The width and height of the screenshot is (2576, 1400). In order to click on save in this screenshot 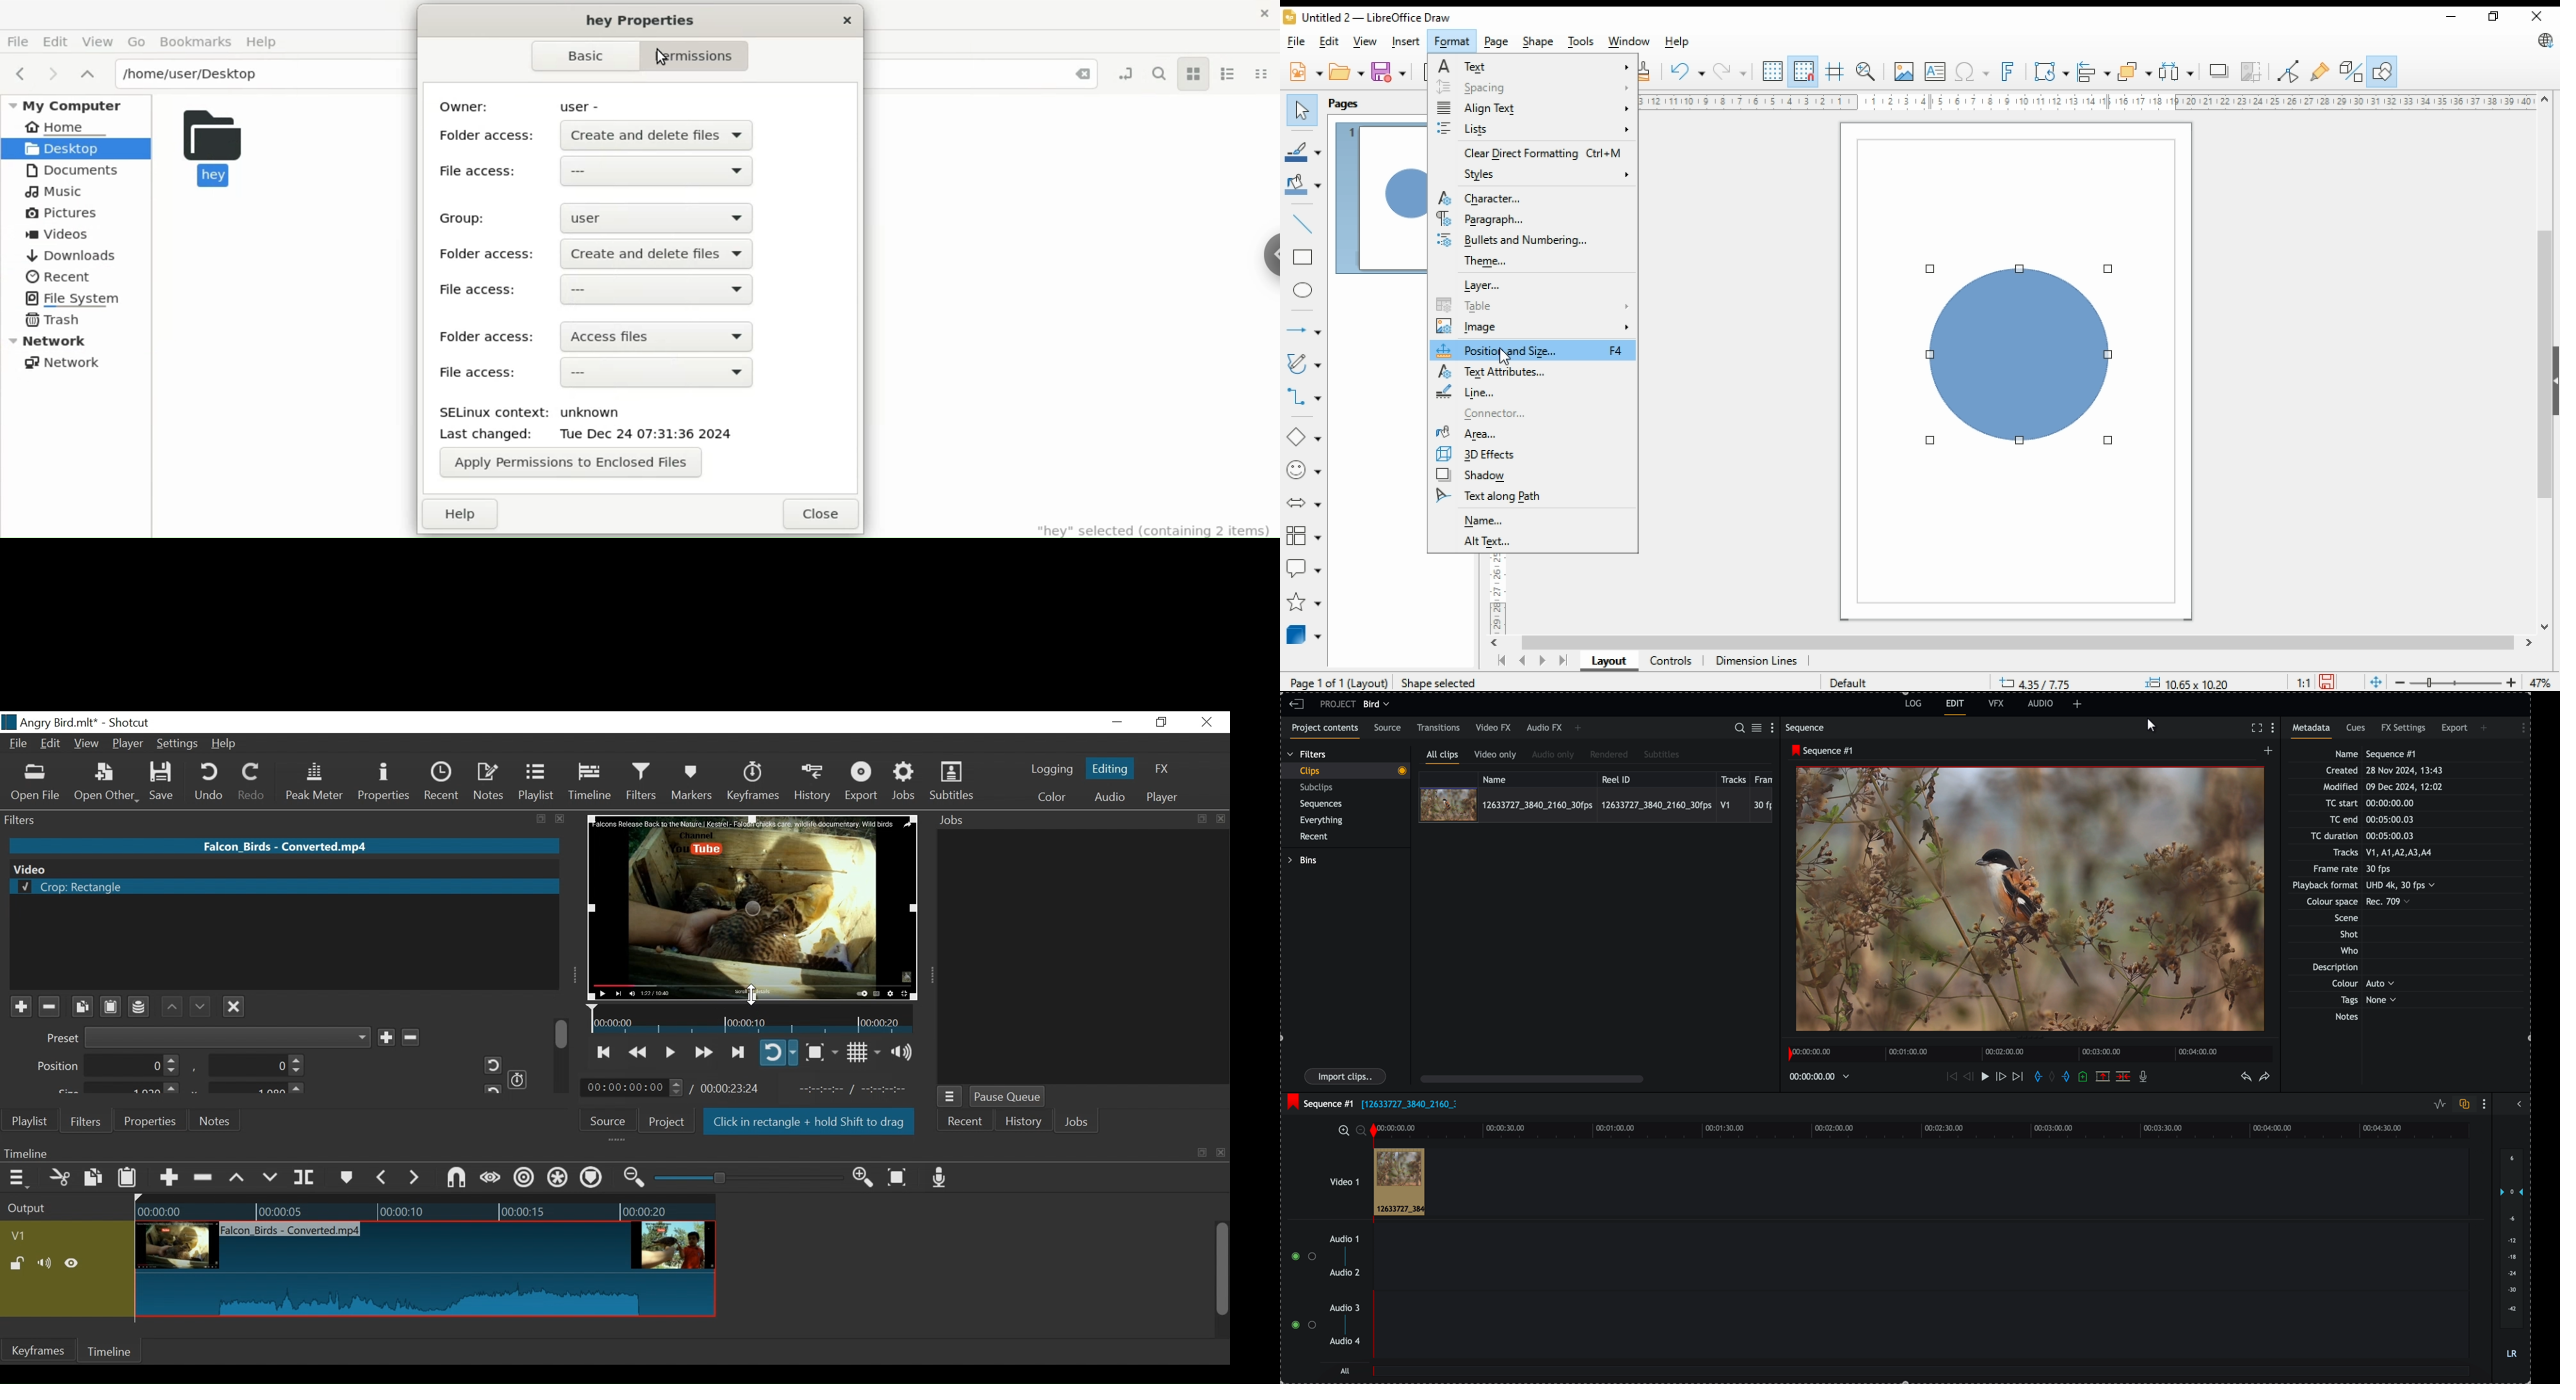, I will do `click(1388, 71)`.